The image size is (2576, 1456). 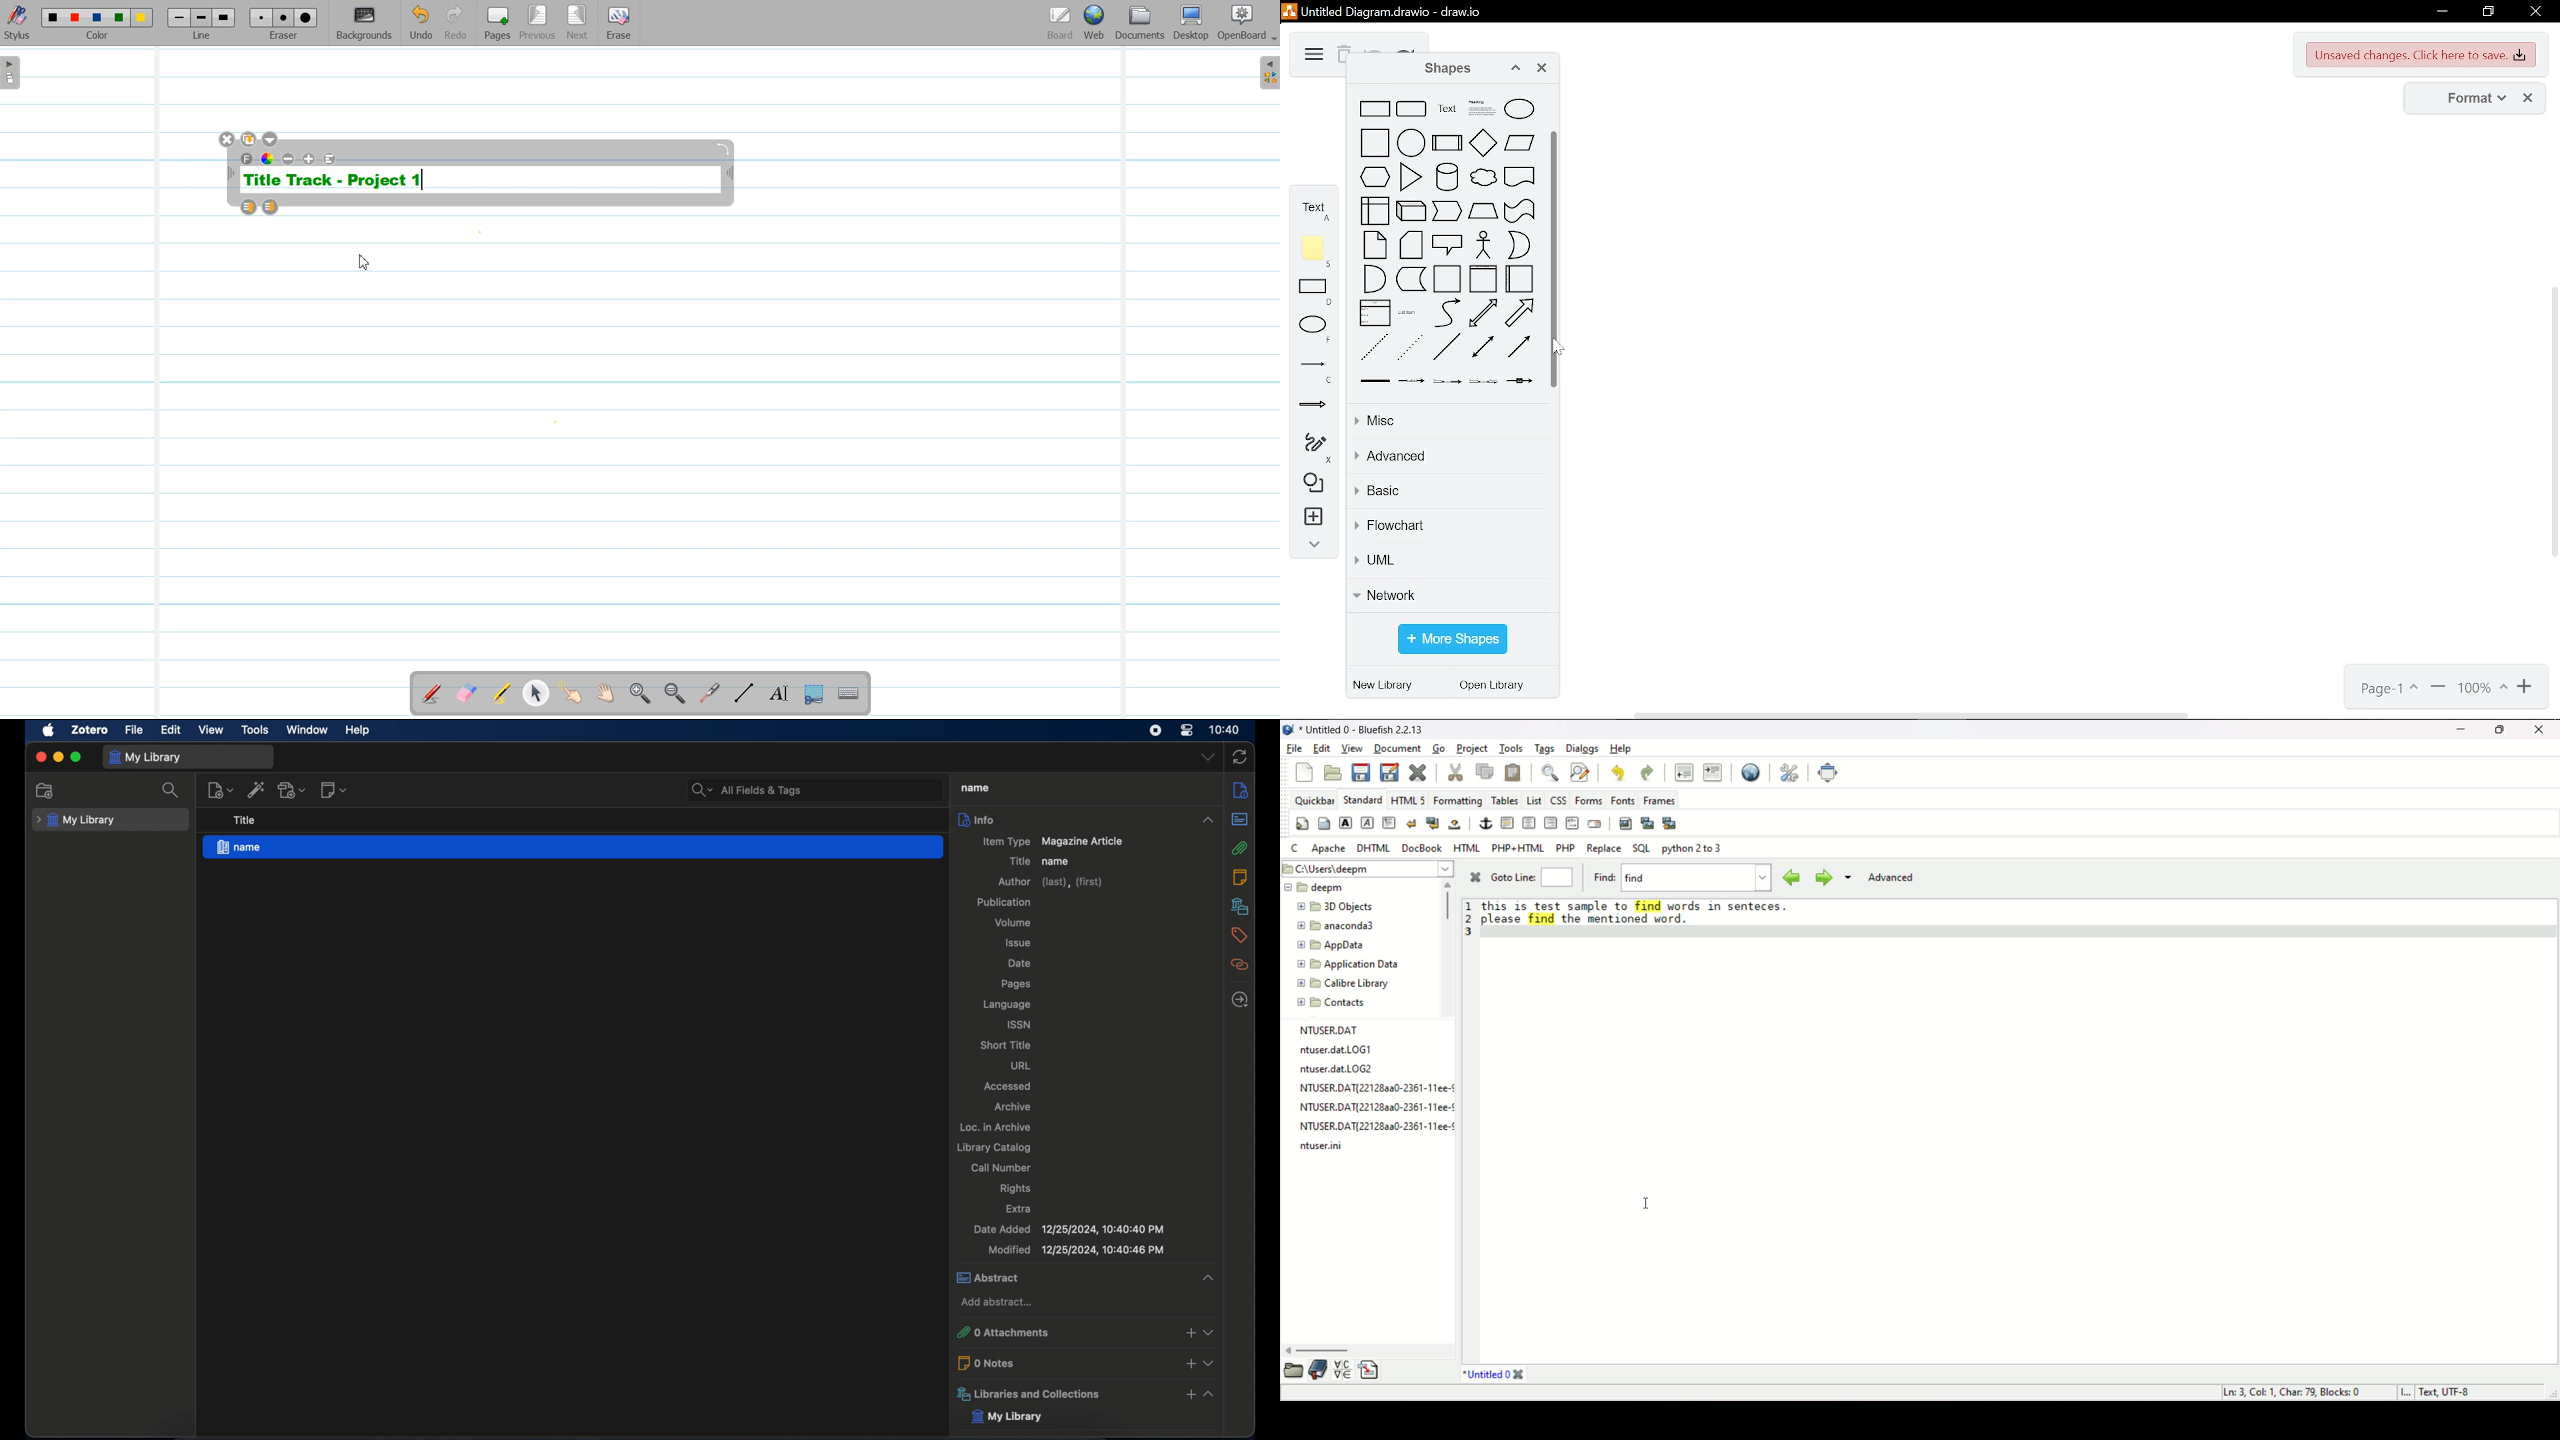 I want to click on publication, so click(x=1005, y=902).